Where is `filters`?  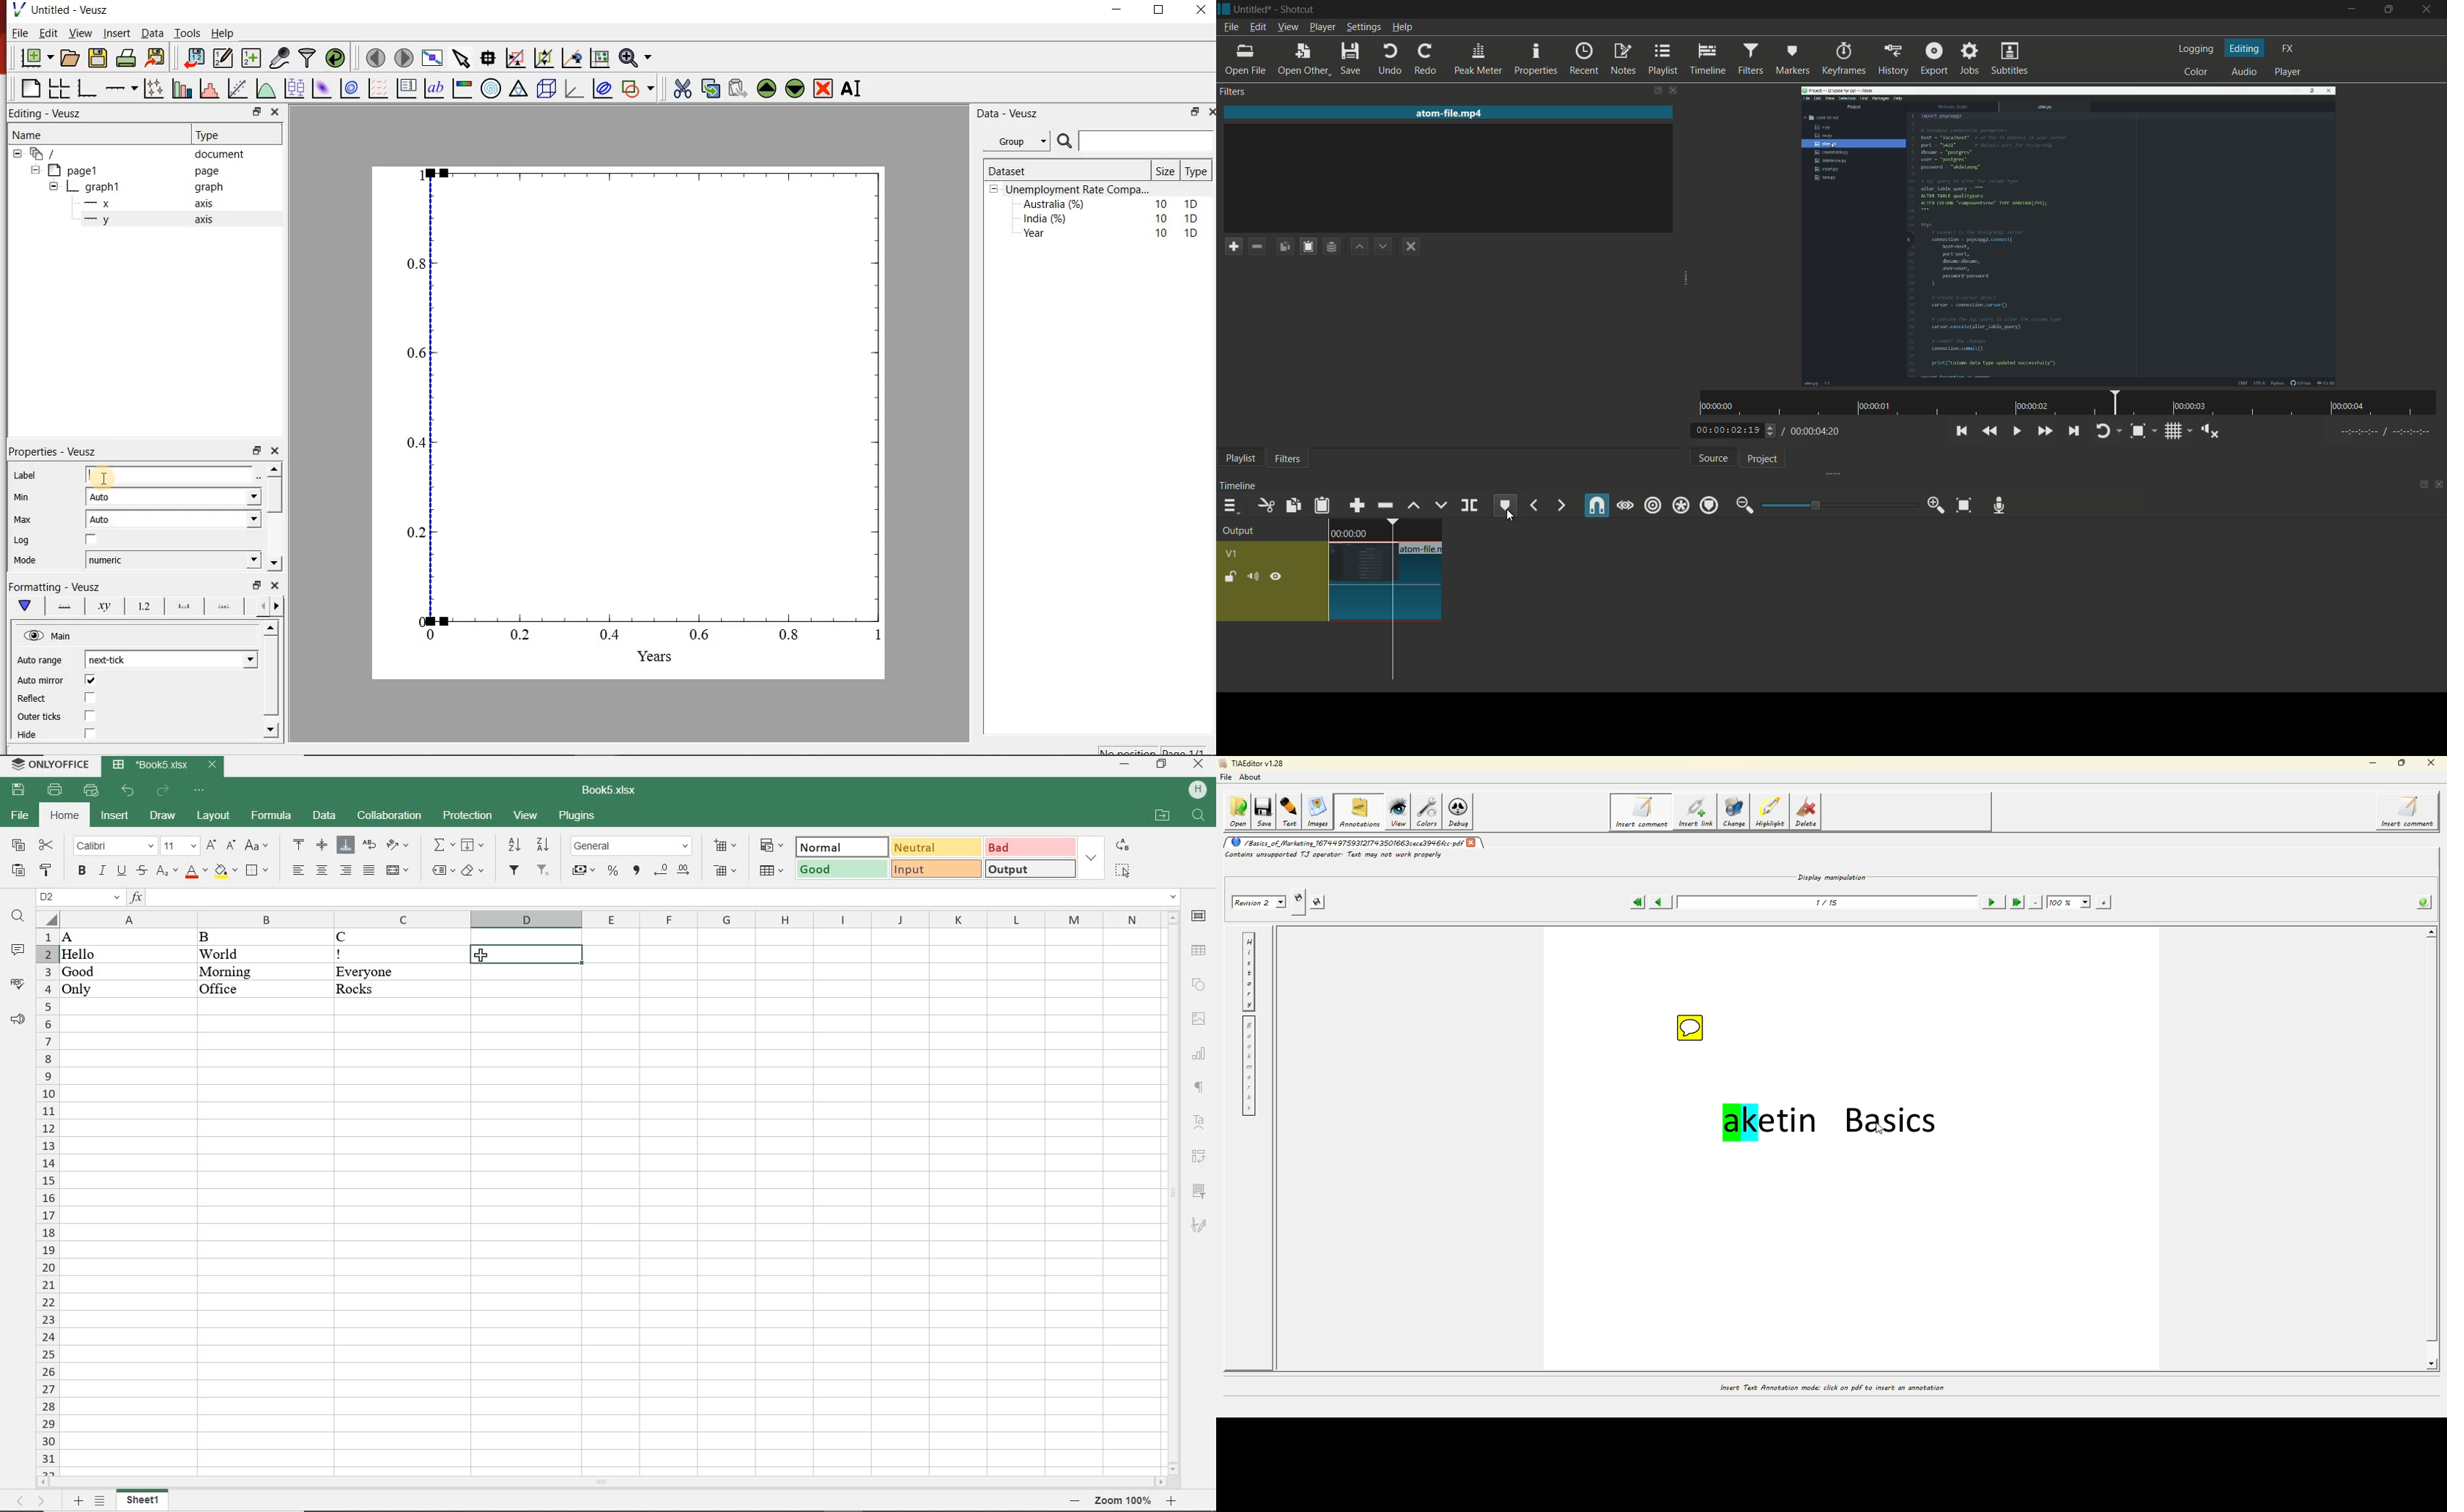 filters is located at coordinates (1233, 91).